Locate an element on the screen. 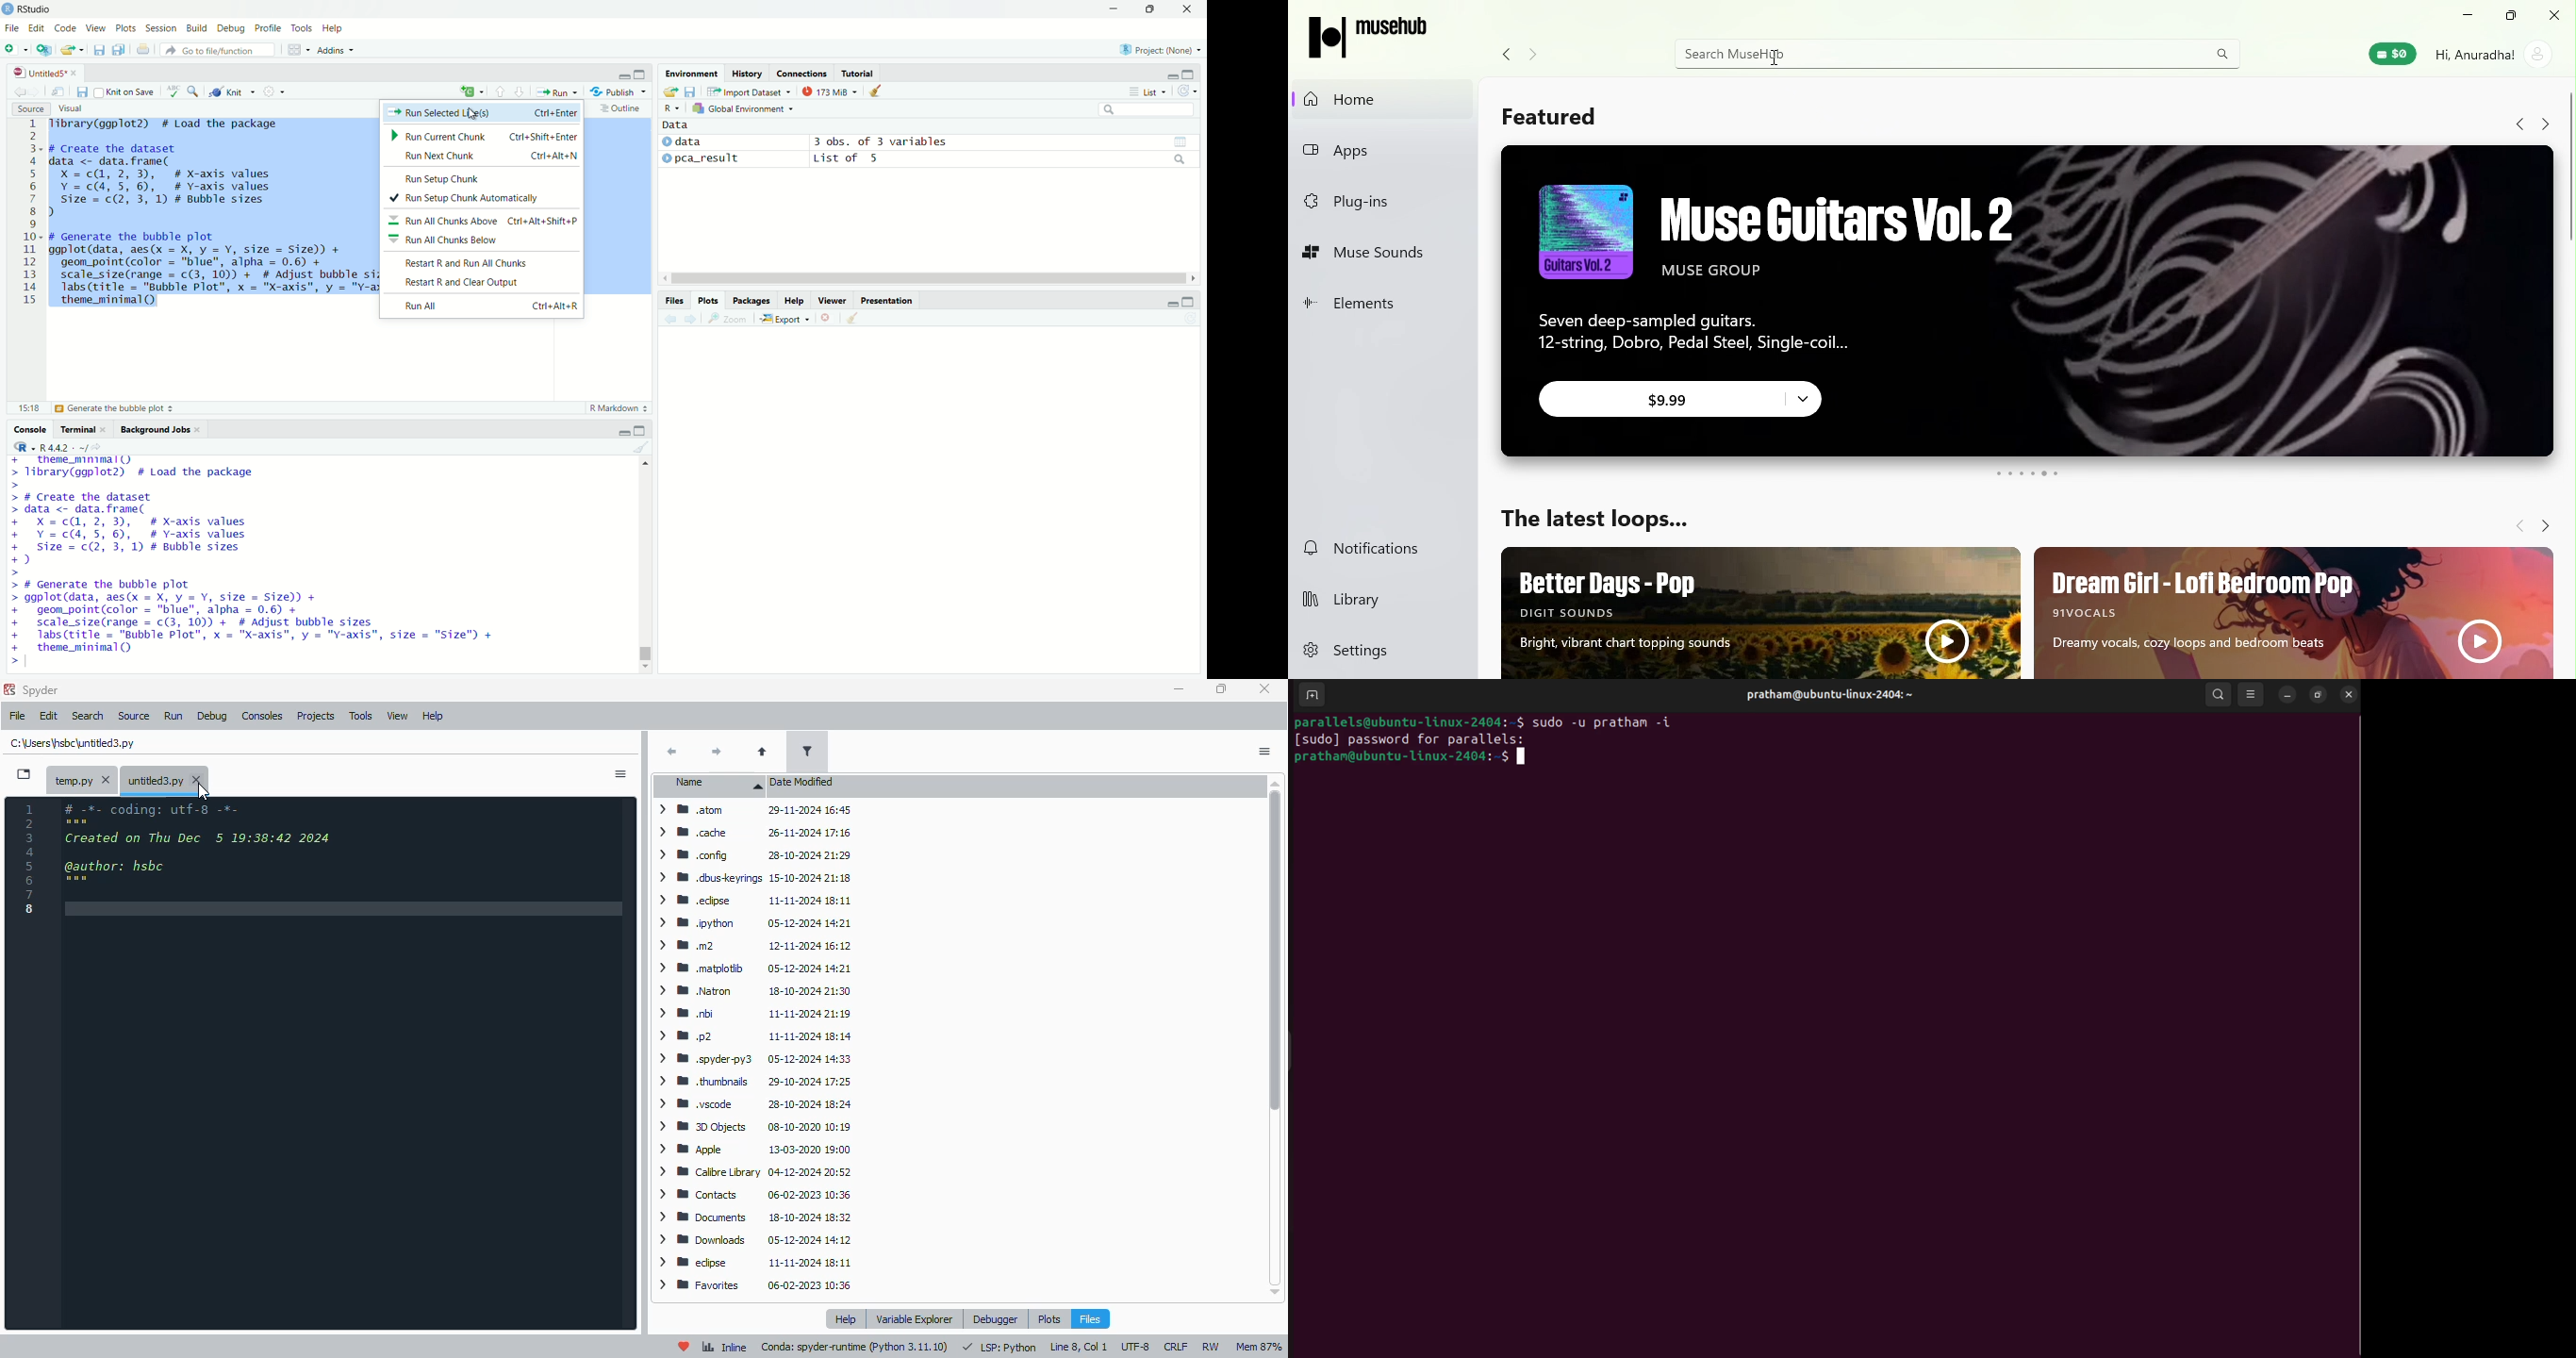 This screenshot has width=2576, height=1372. next plot is located at coordinates (692, 319).